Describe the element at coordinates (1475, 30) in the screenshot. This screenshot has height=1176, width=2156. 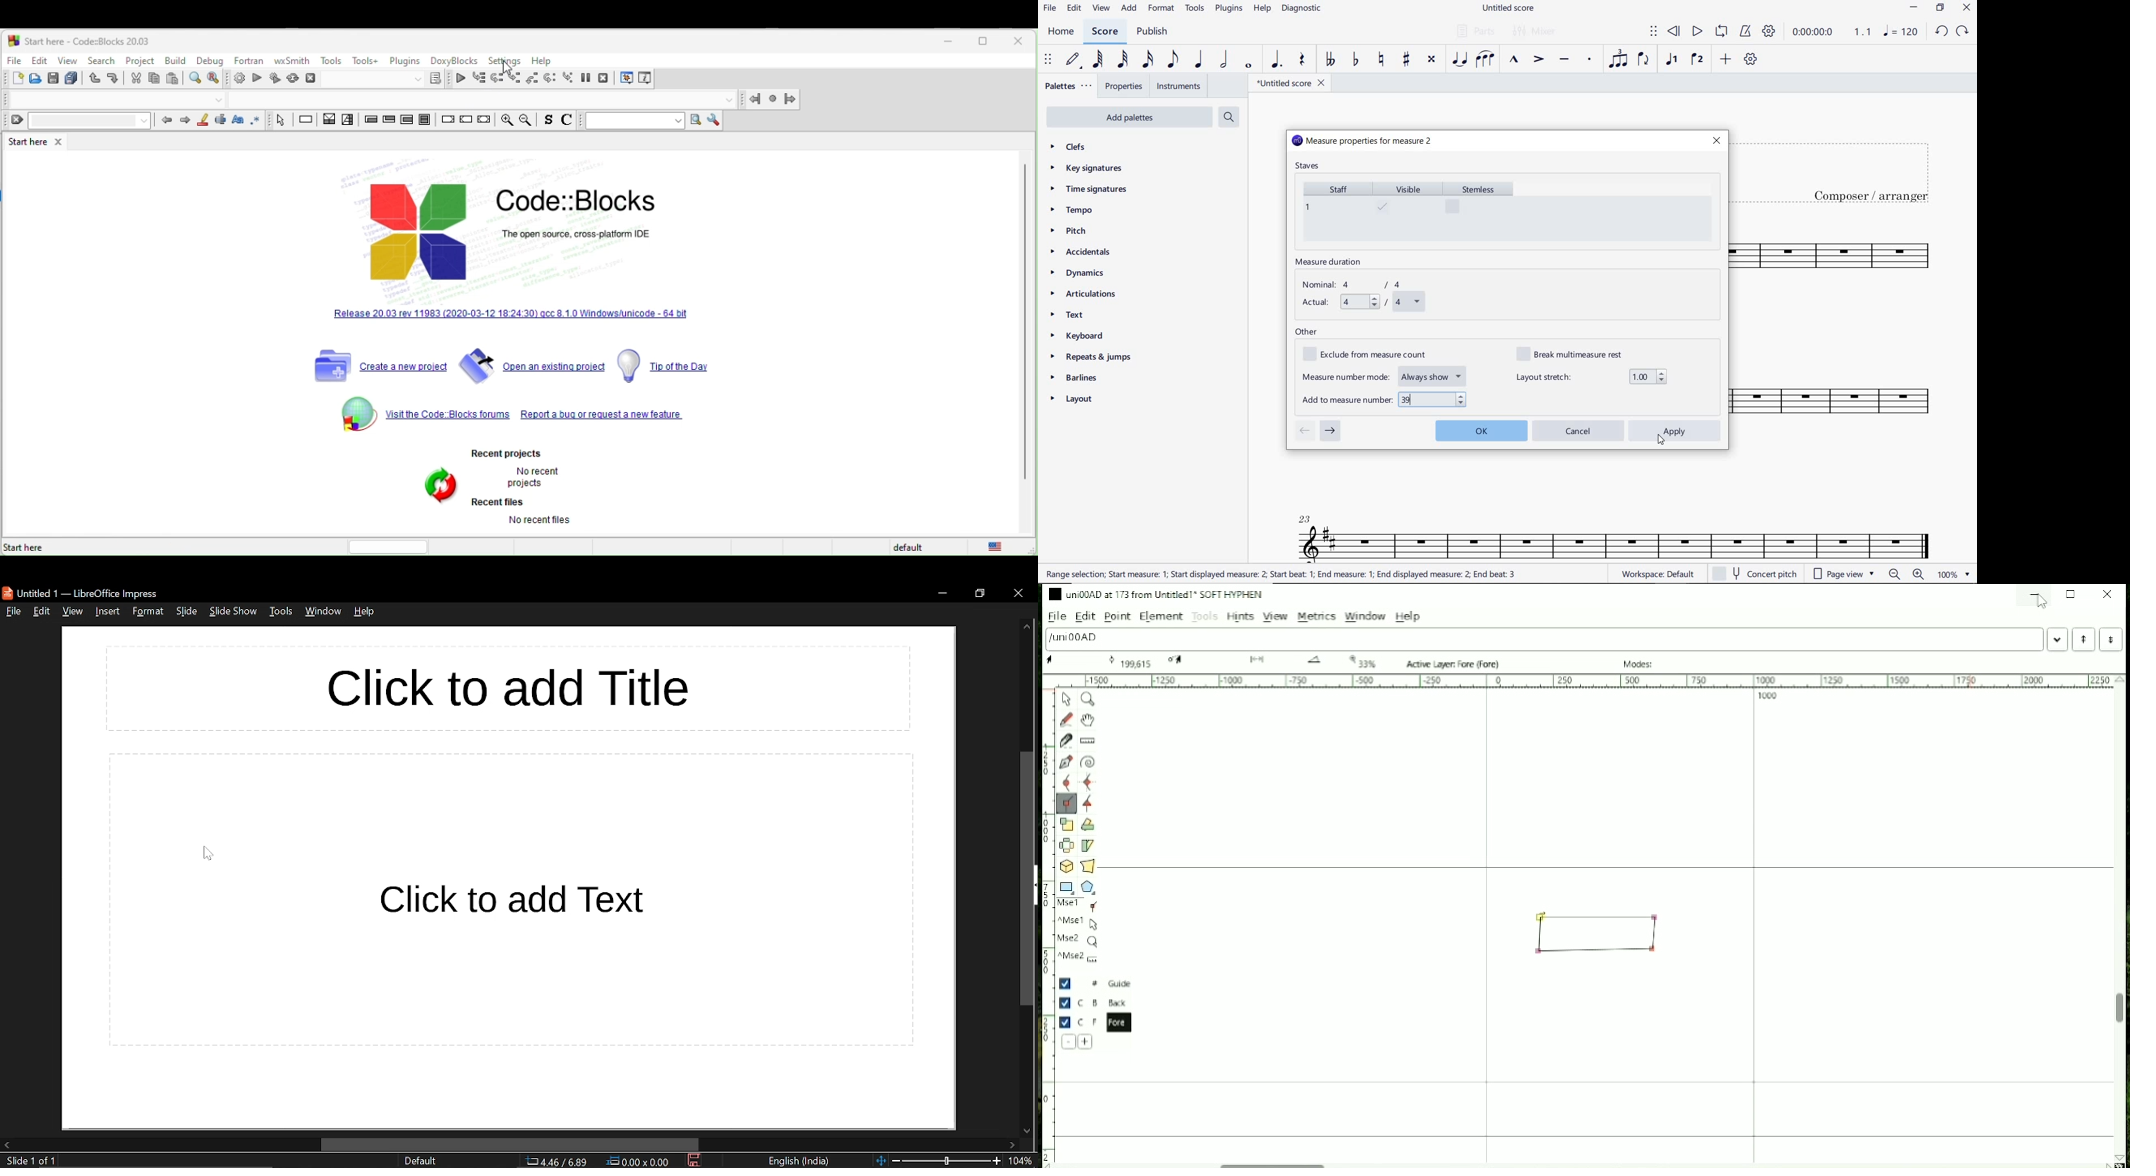
I see `PARTS` at that location.